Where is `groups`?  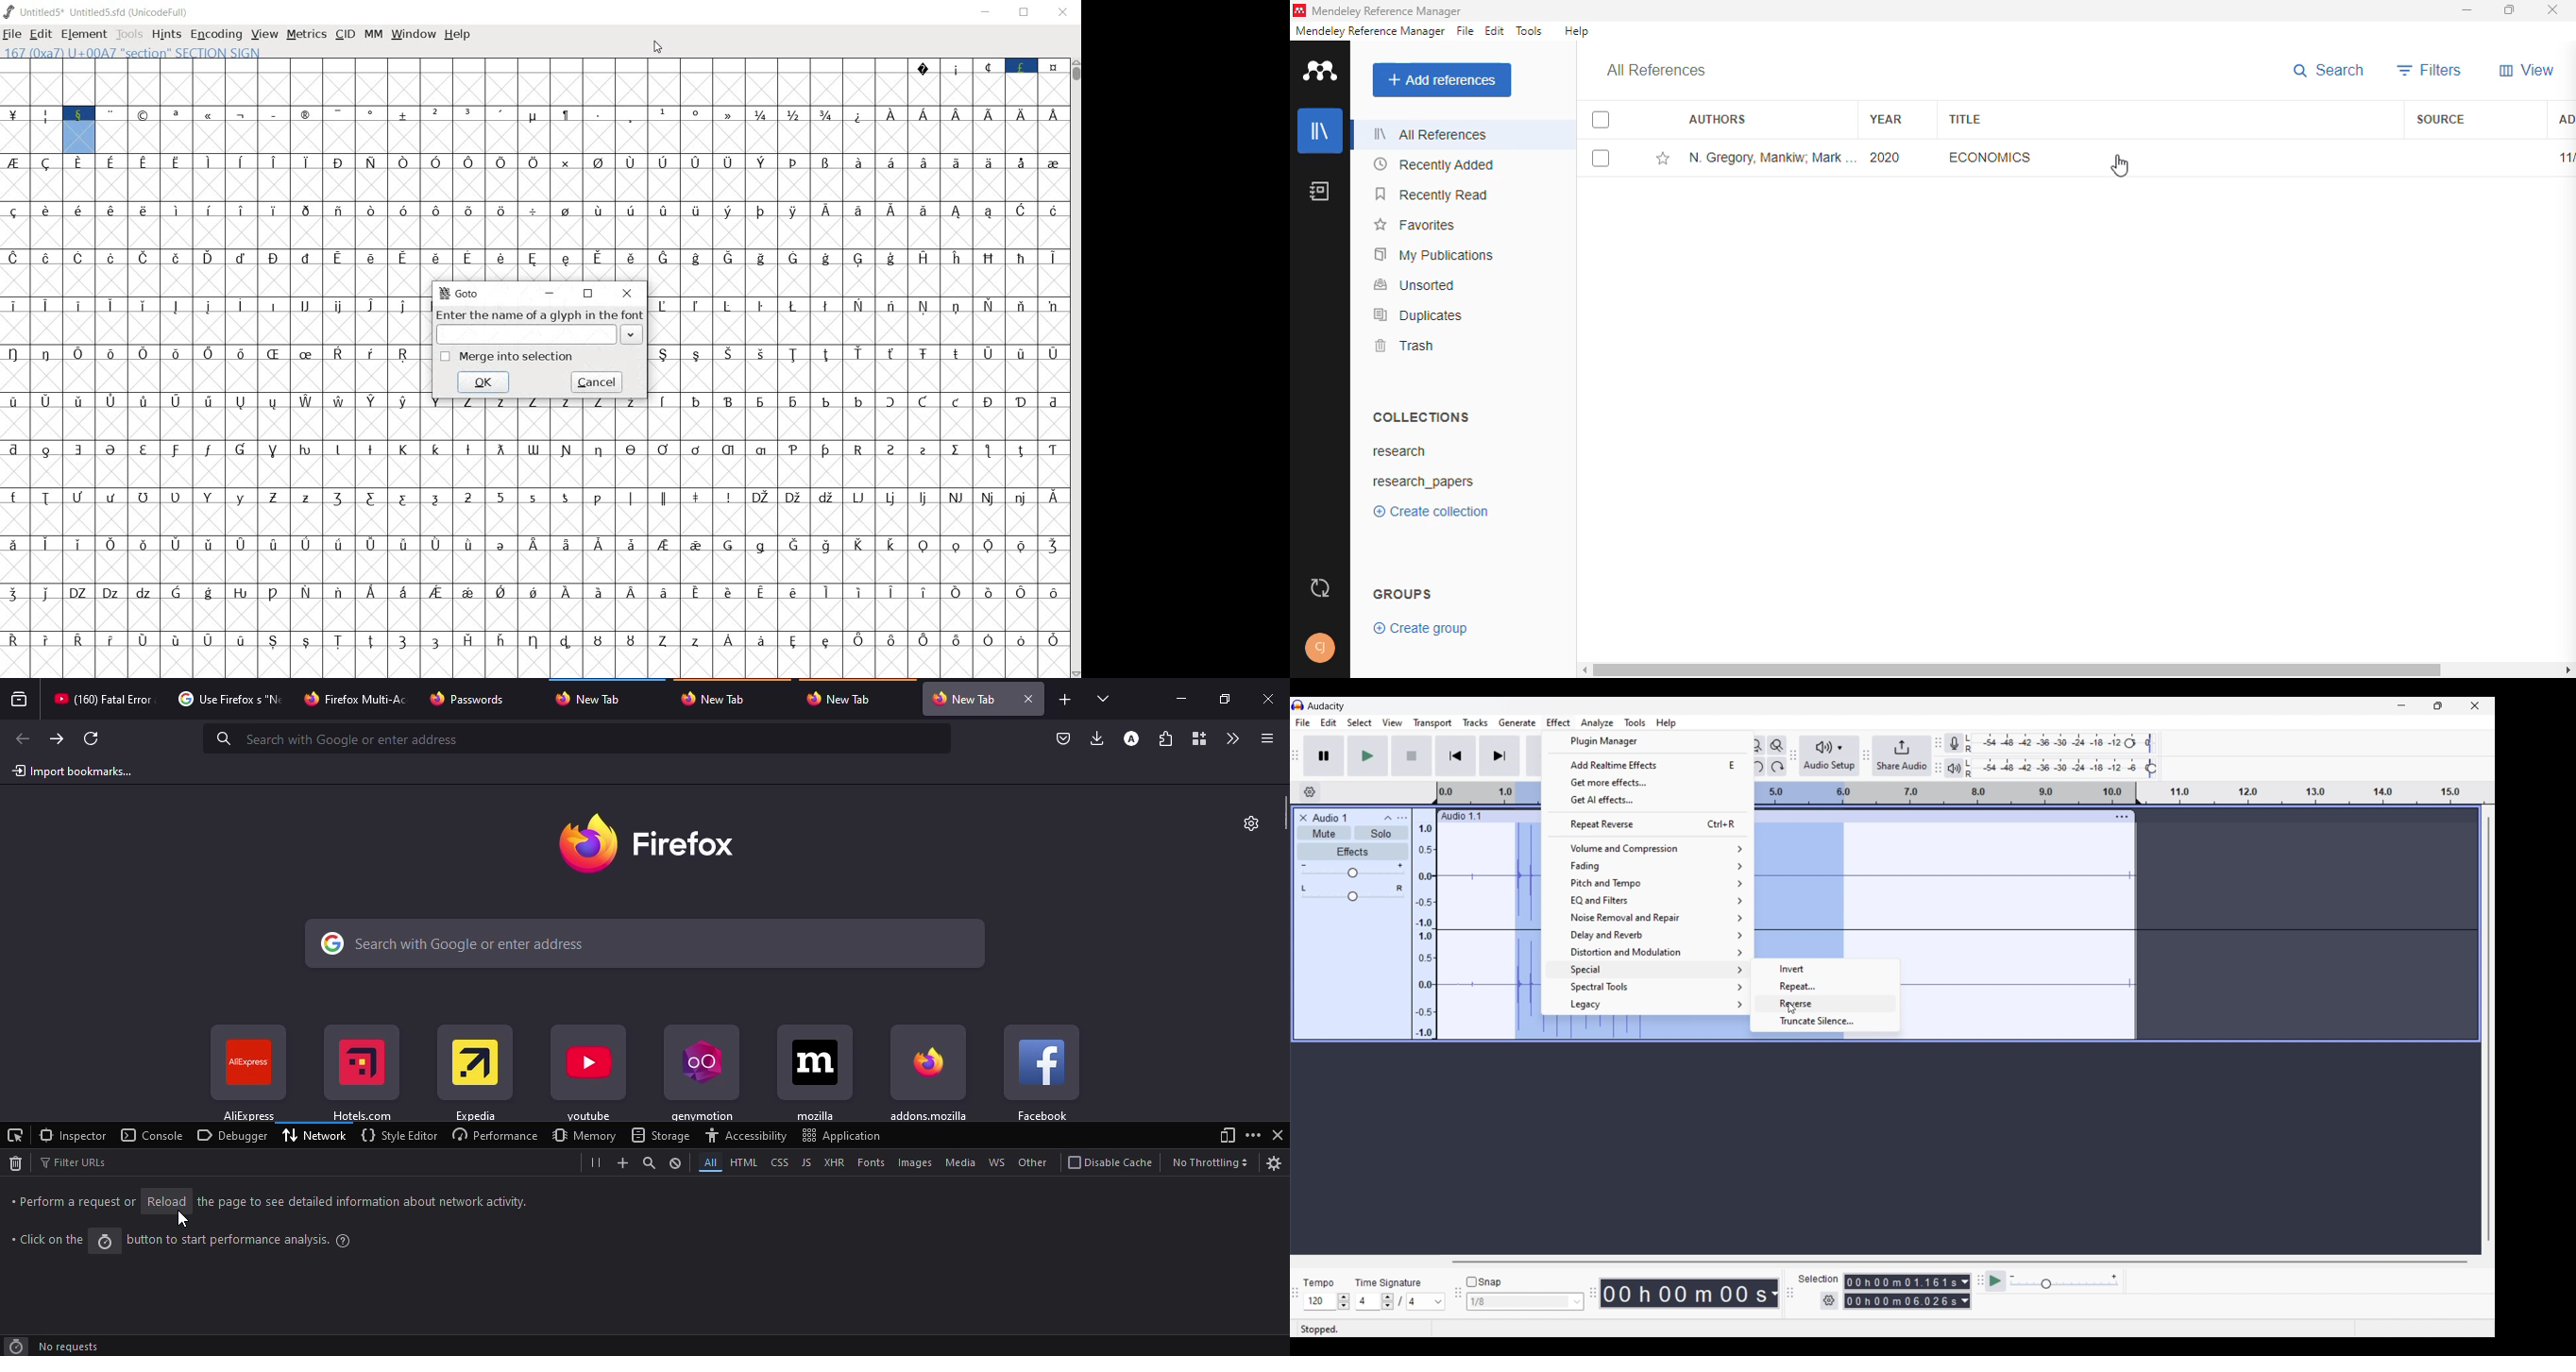 groups is located at coordinates (1403, 594).